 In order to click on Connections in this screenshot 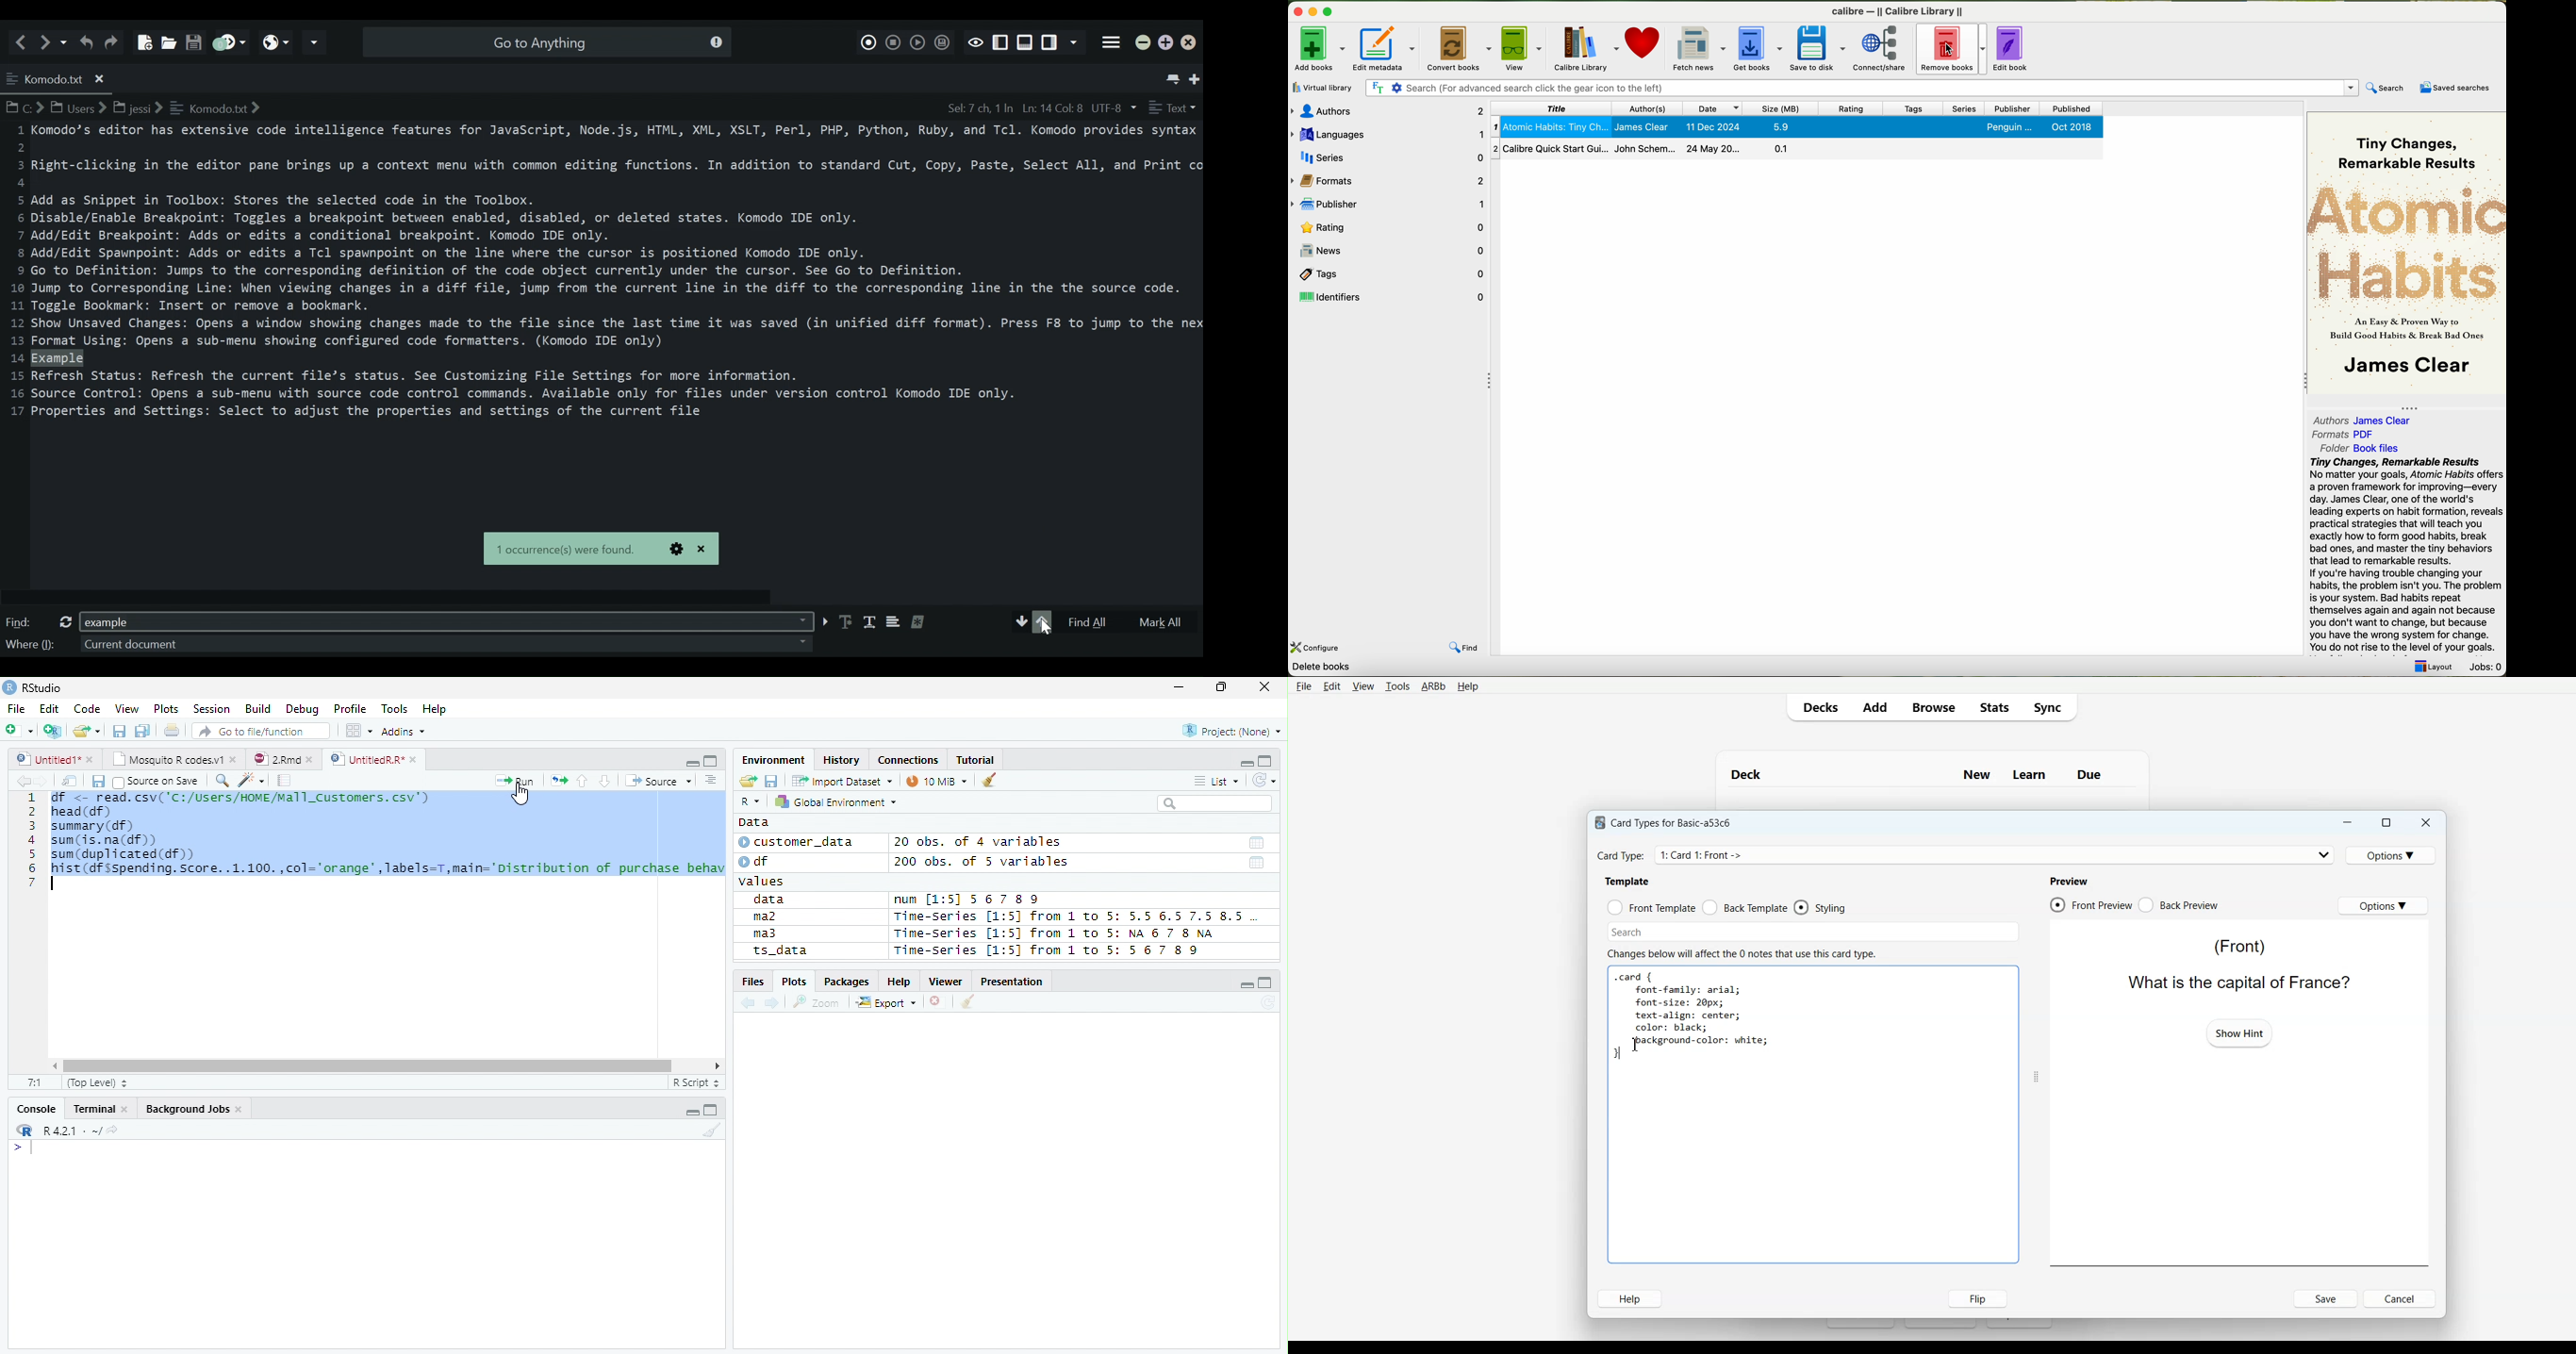, I will do `click(908, 760)`.